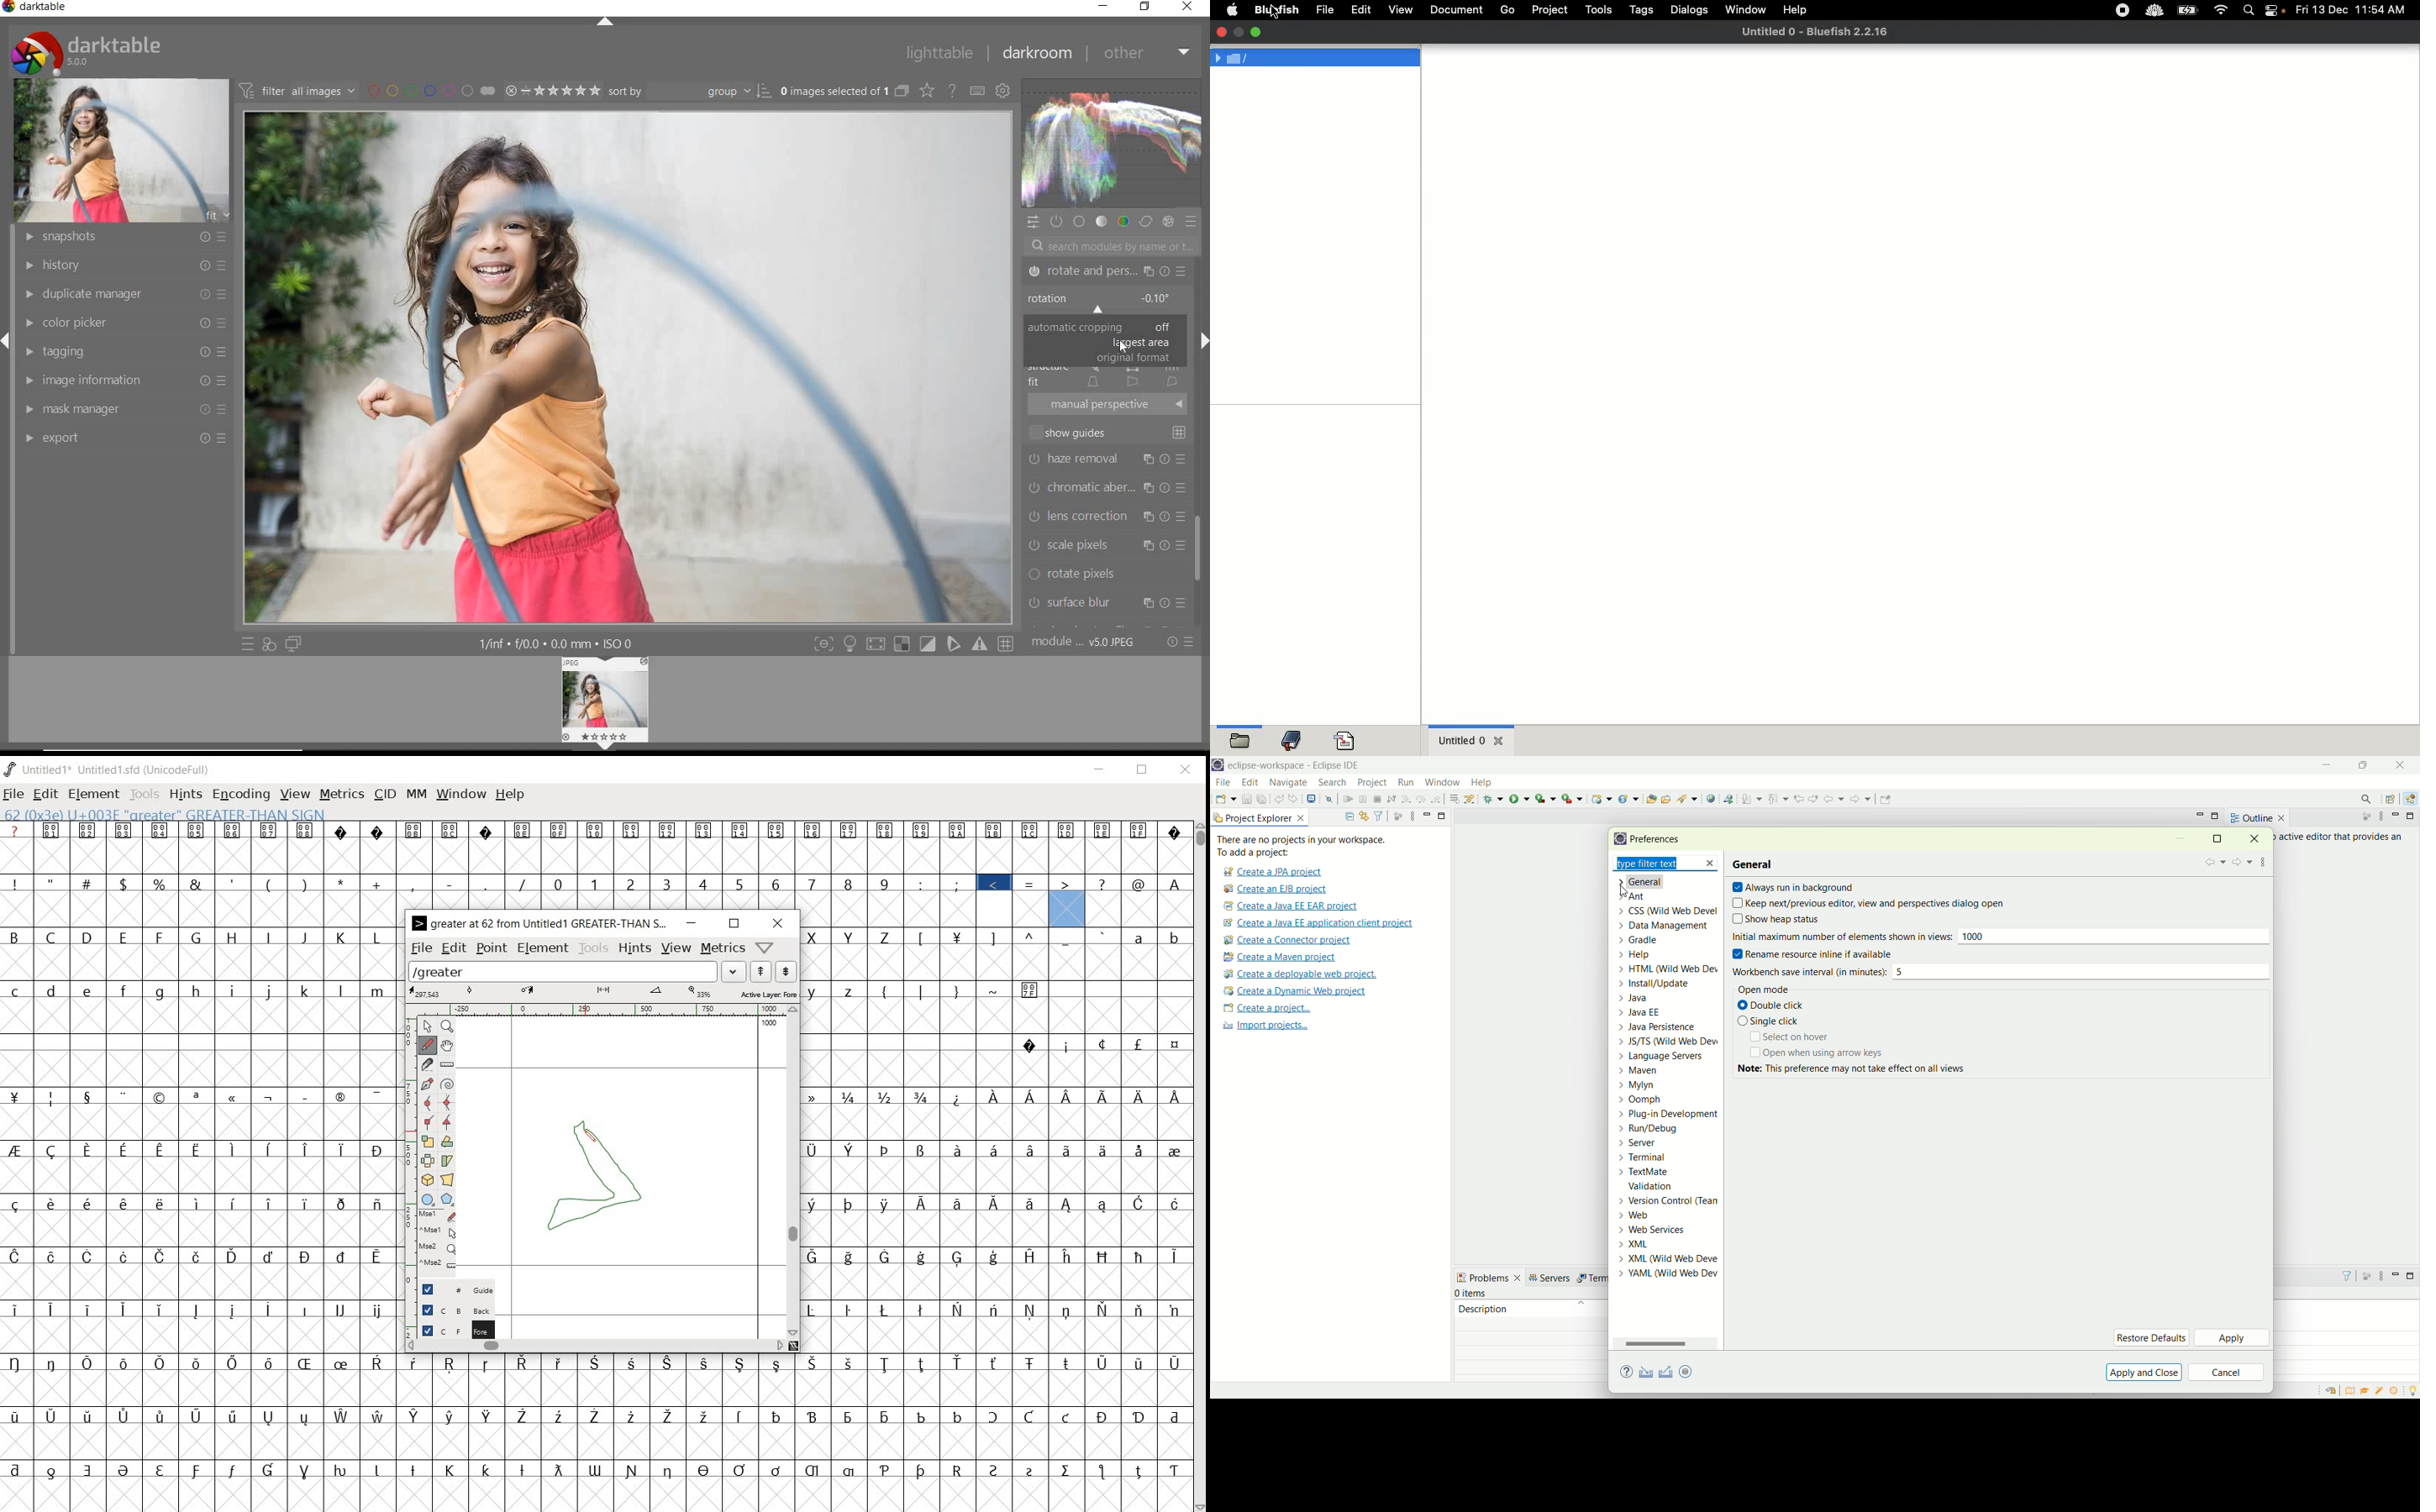 This screenshot has width=2436, height=1512. Describe the element at coordinates (1402, 10) in the screenshot. I see `View` at that location.